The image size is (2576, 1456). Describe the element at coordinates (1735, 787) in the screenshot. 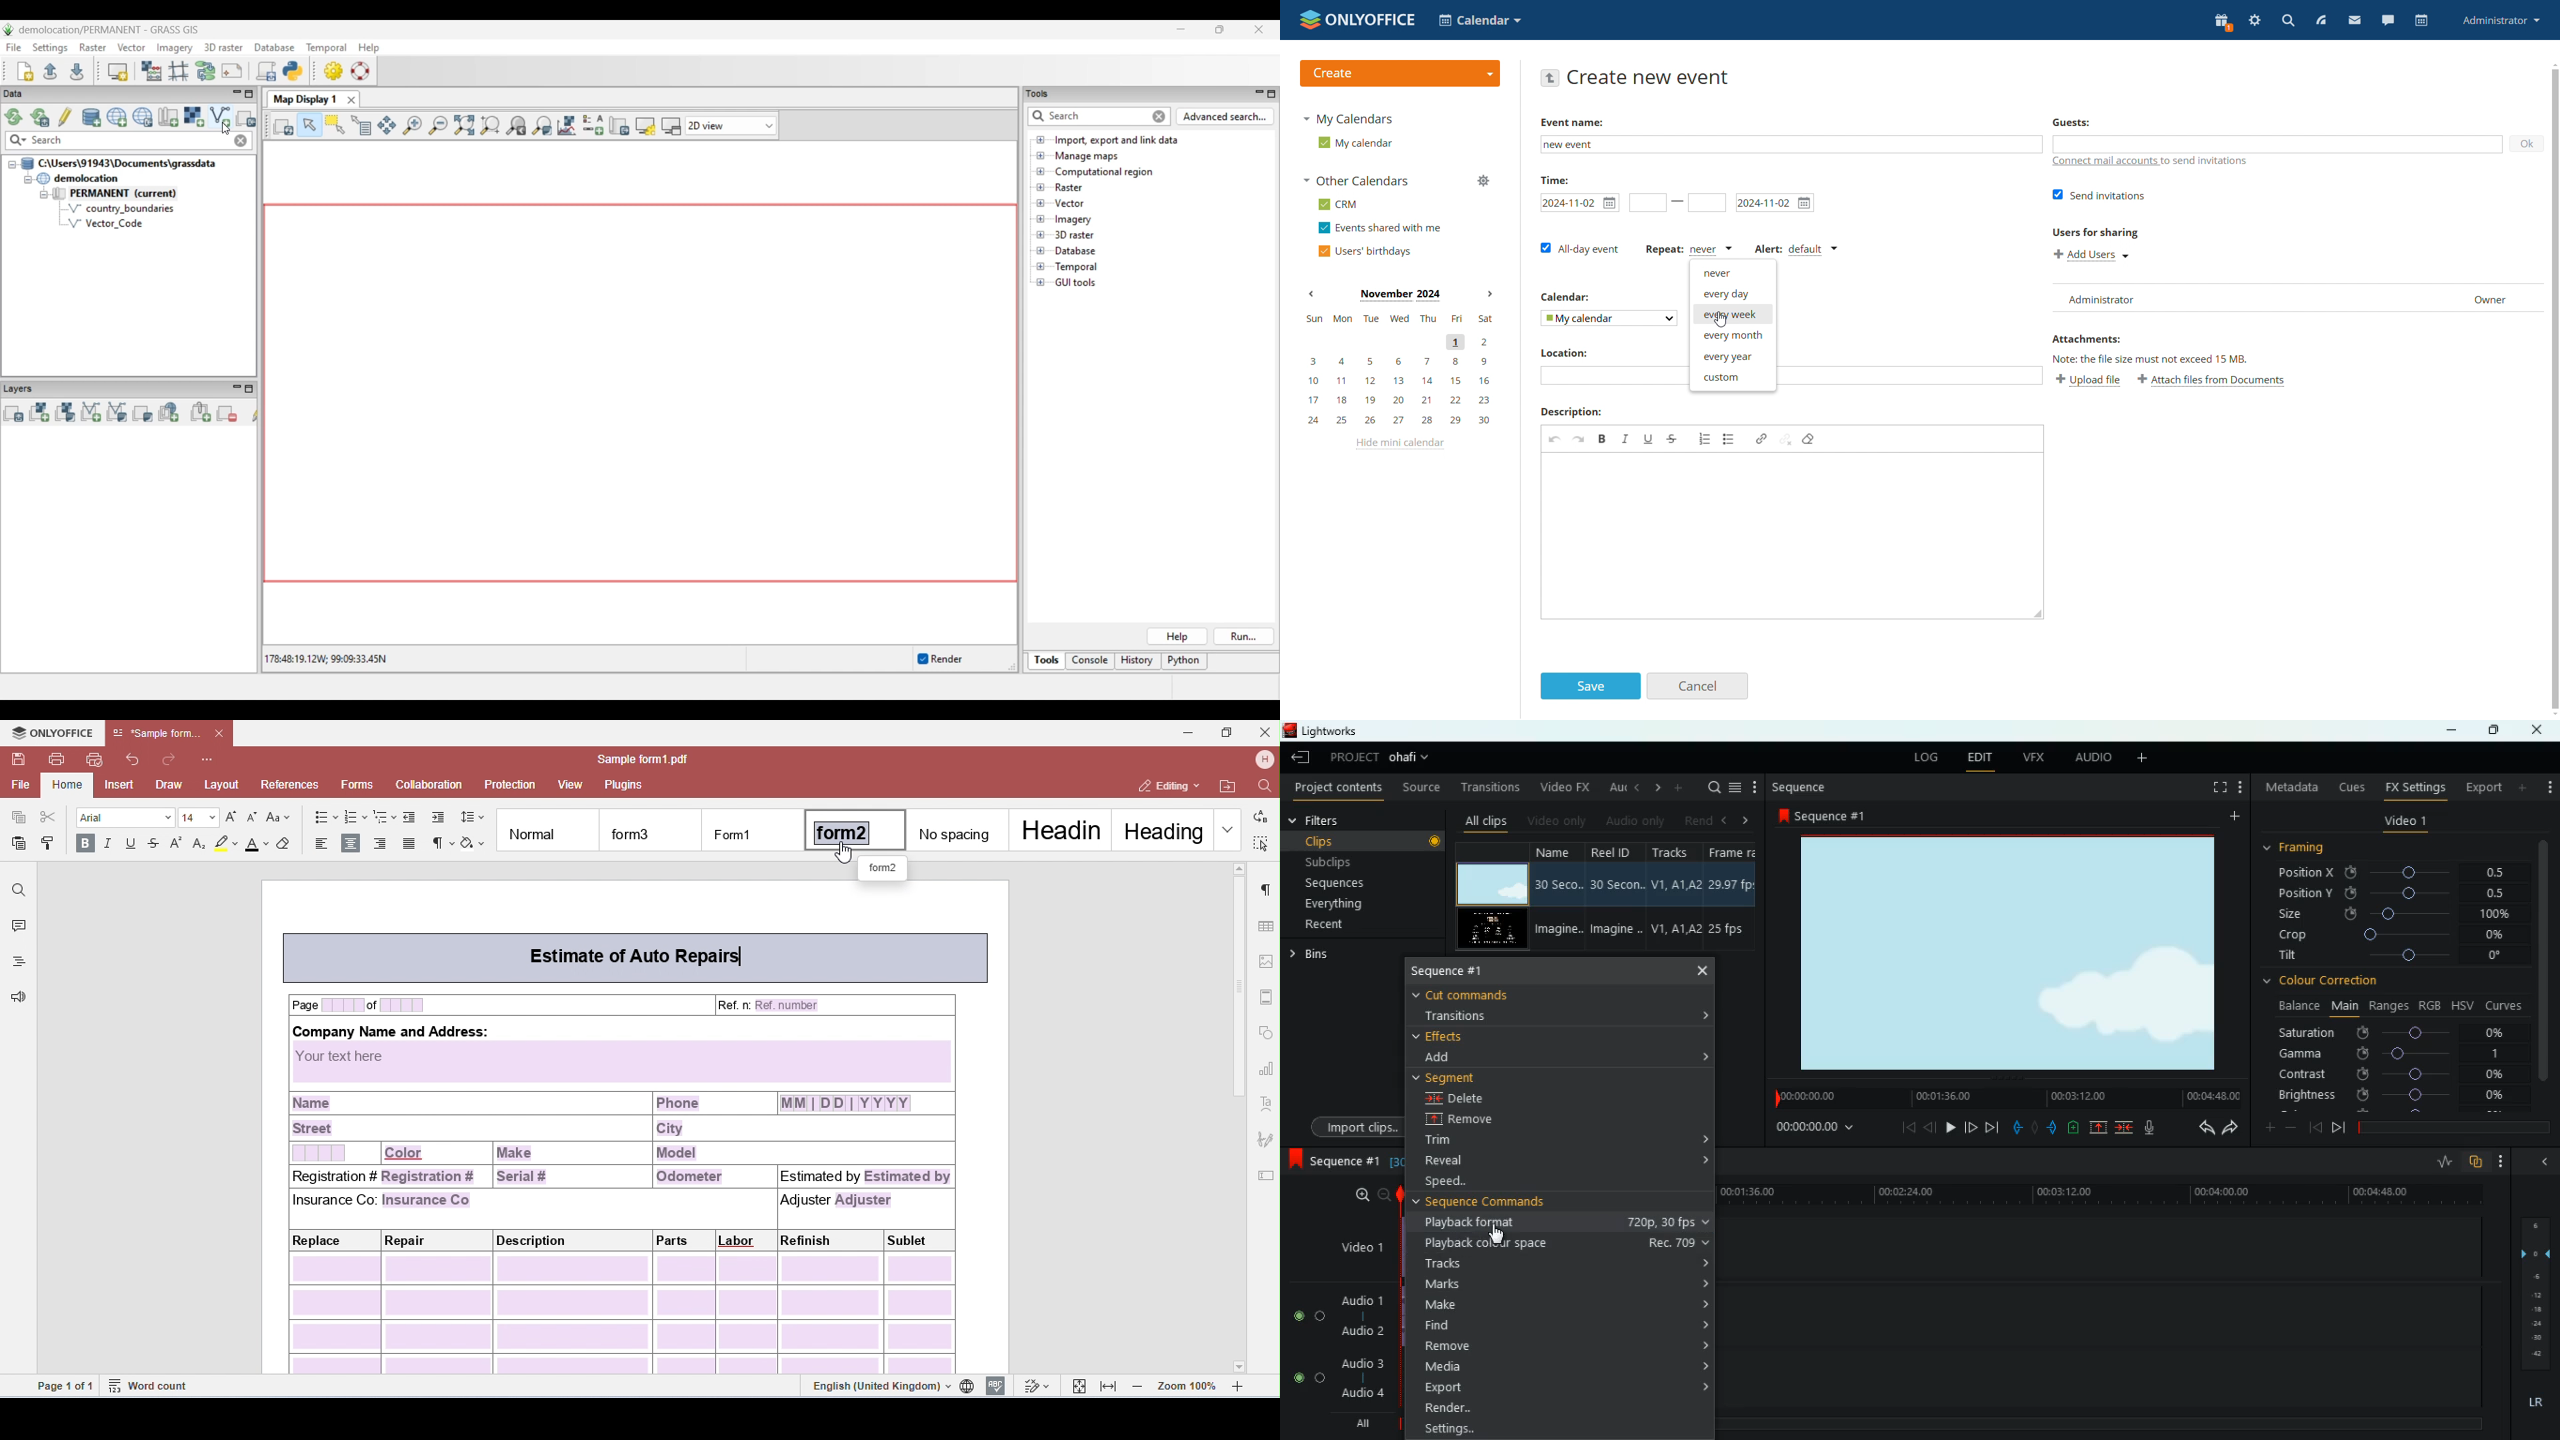

I see `menu` at that location.